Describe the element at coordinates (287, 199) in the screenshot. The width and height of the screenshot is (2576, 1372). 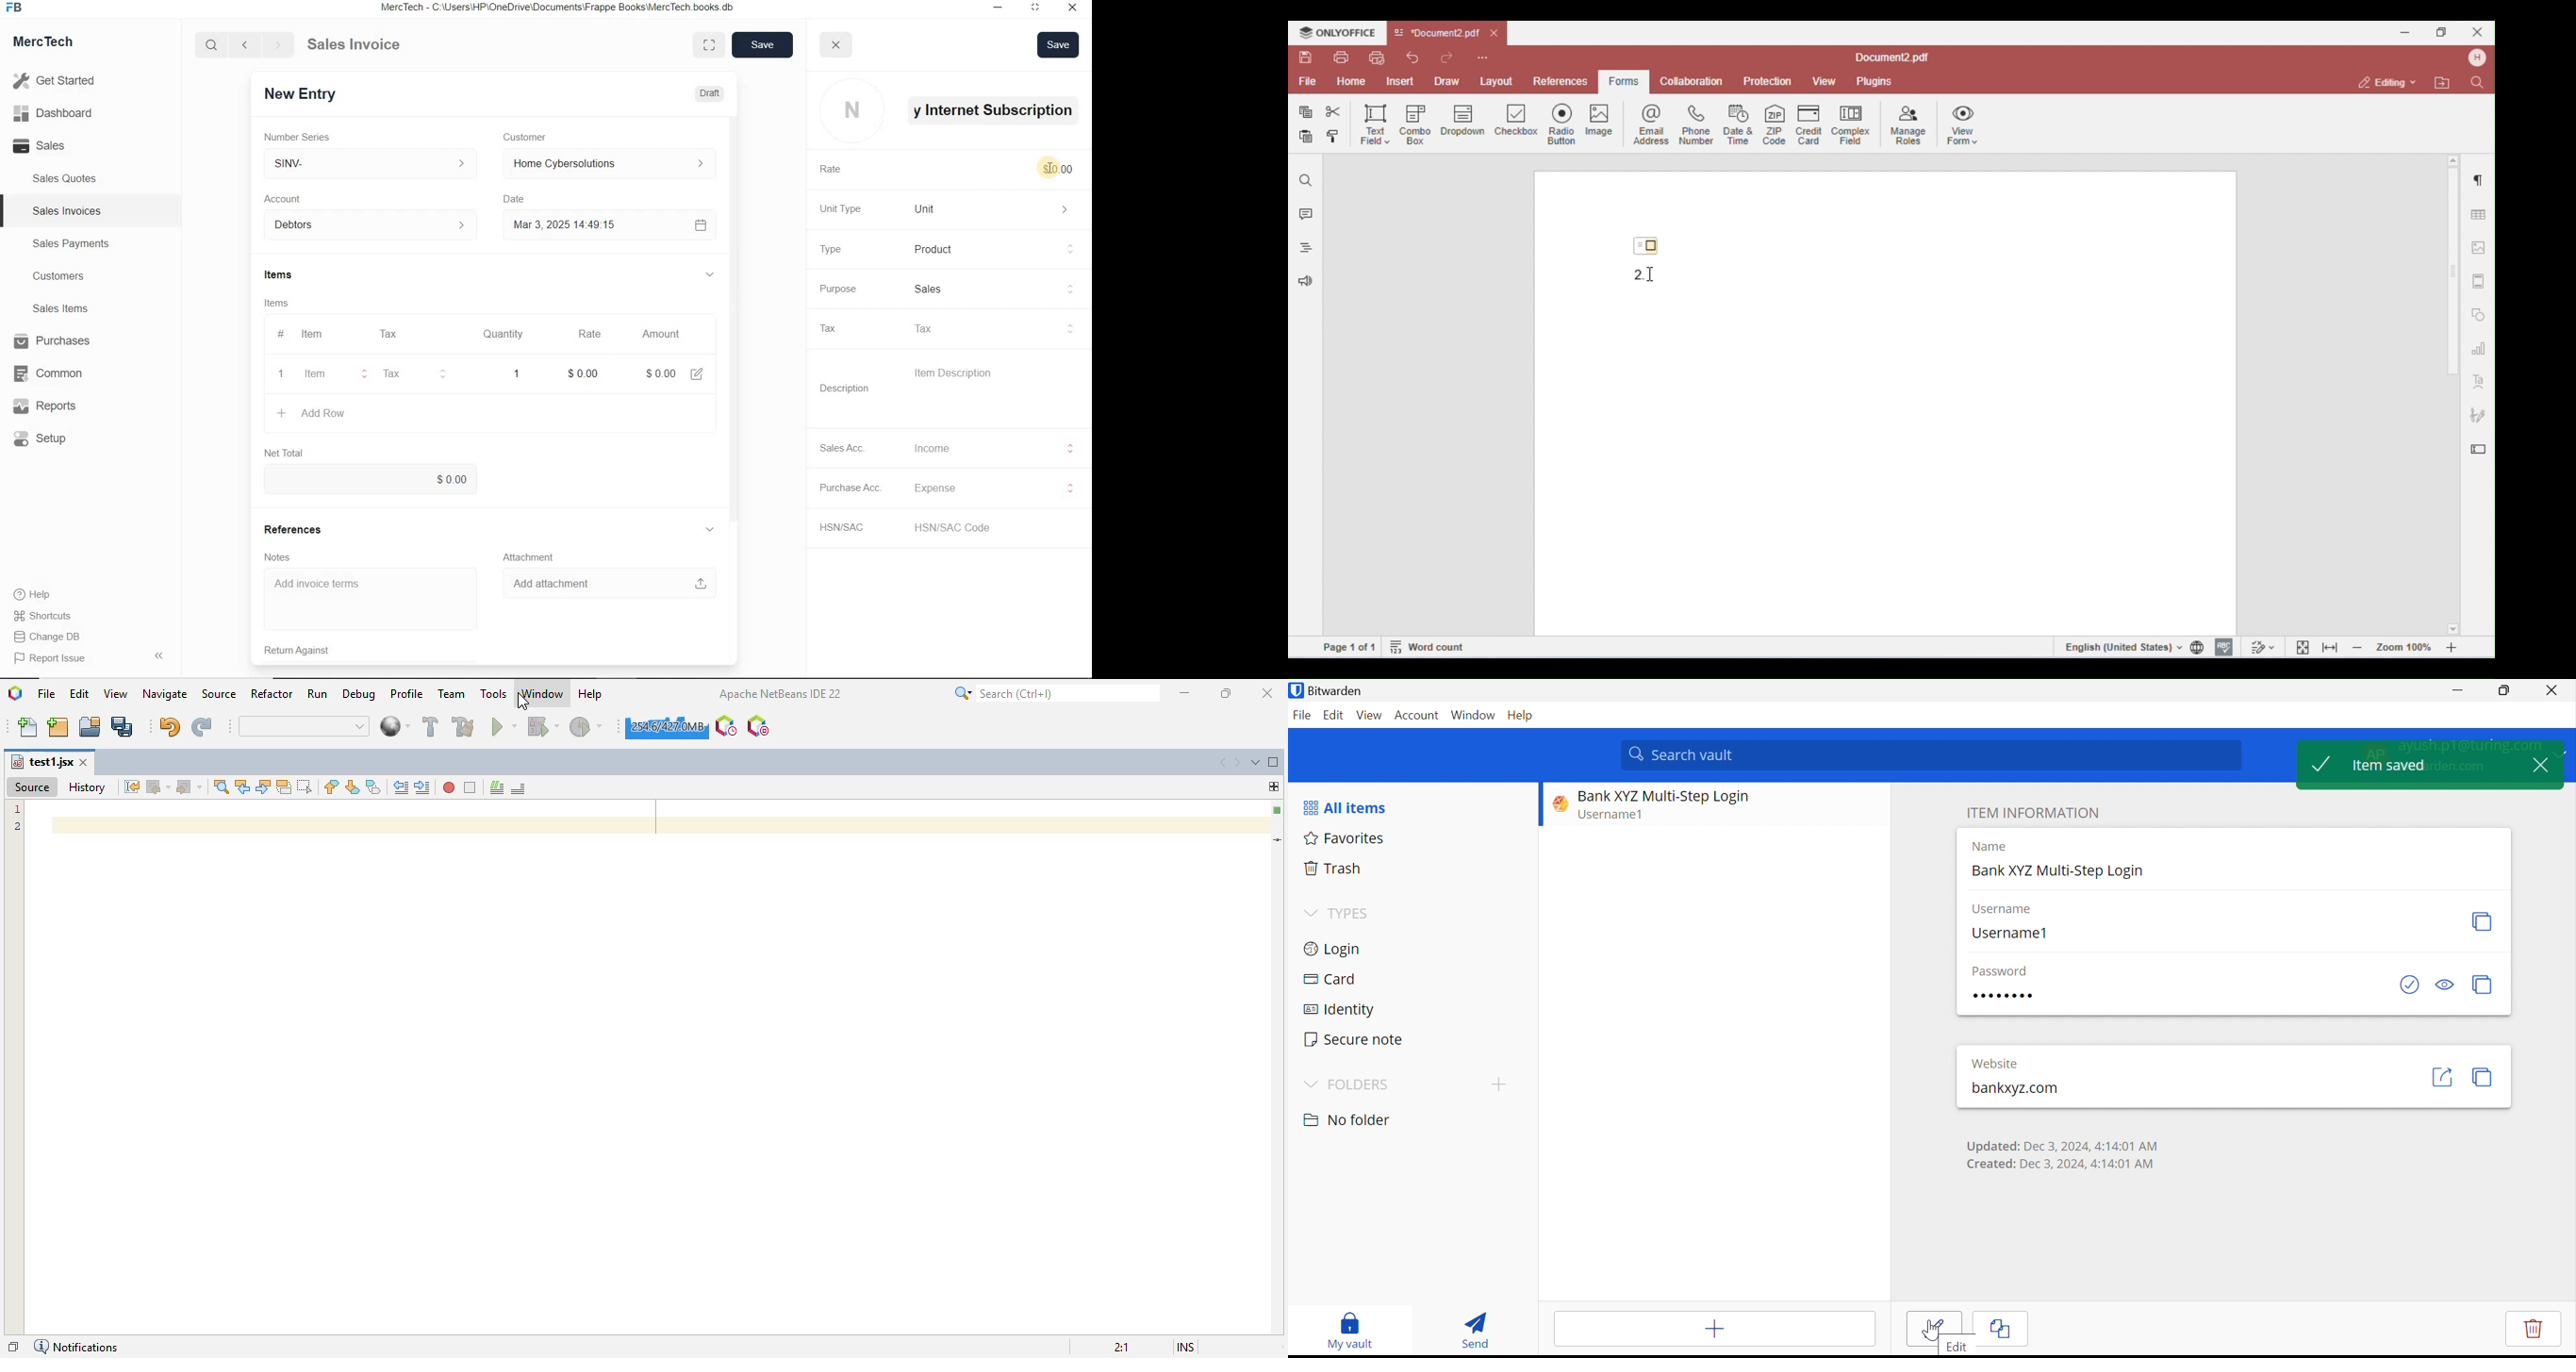
I see `Account` at that location.